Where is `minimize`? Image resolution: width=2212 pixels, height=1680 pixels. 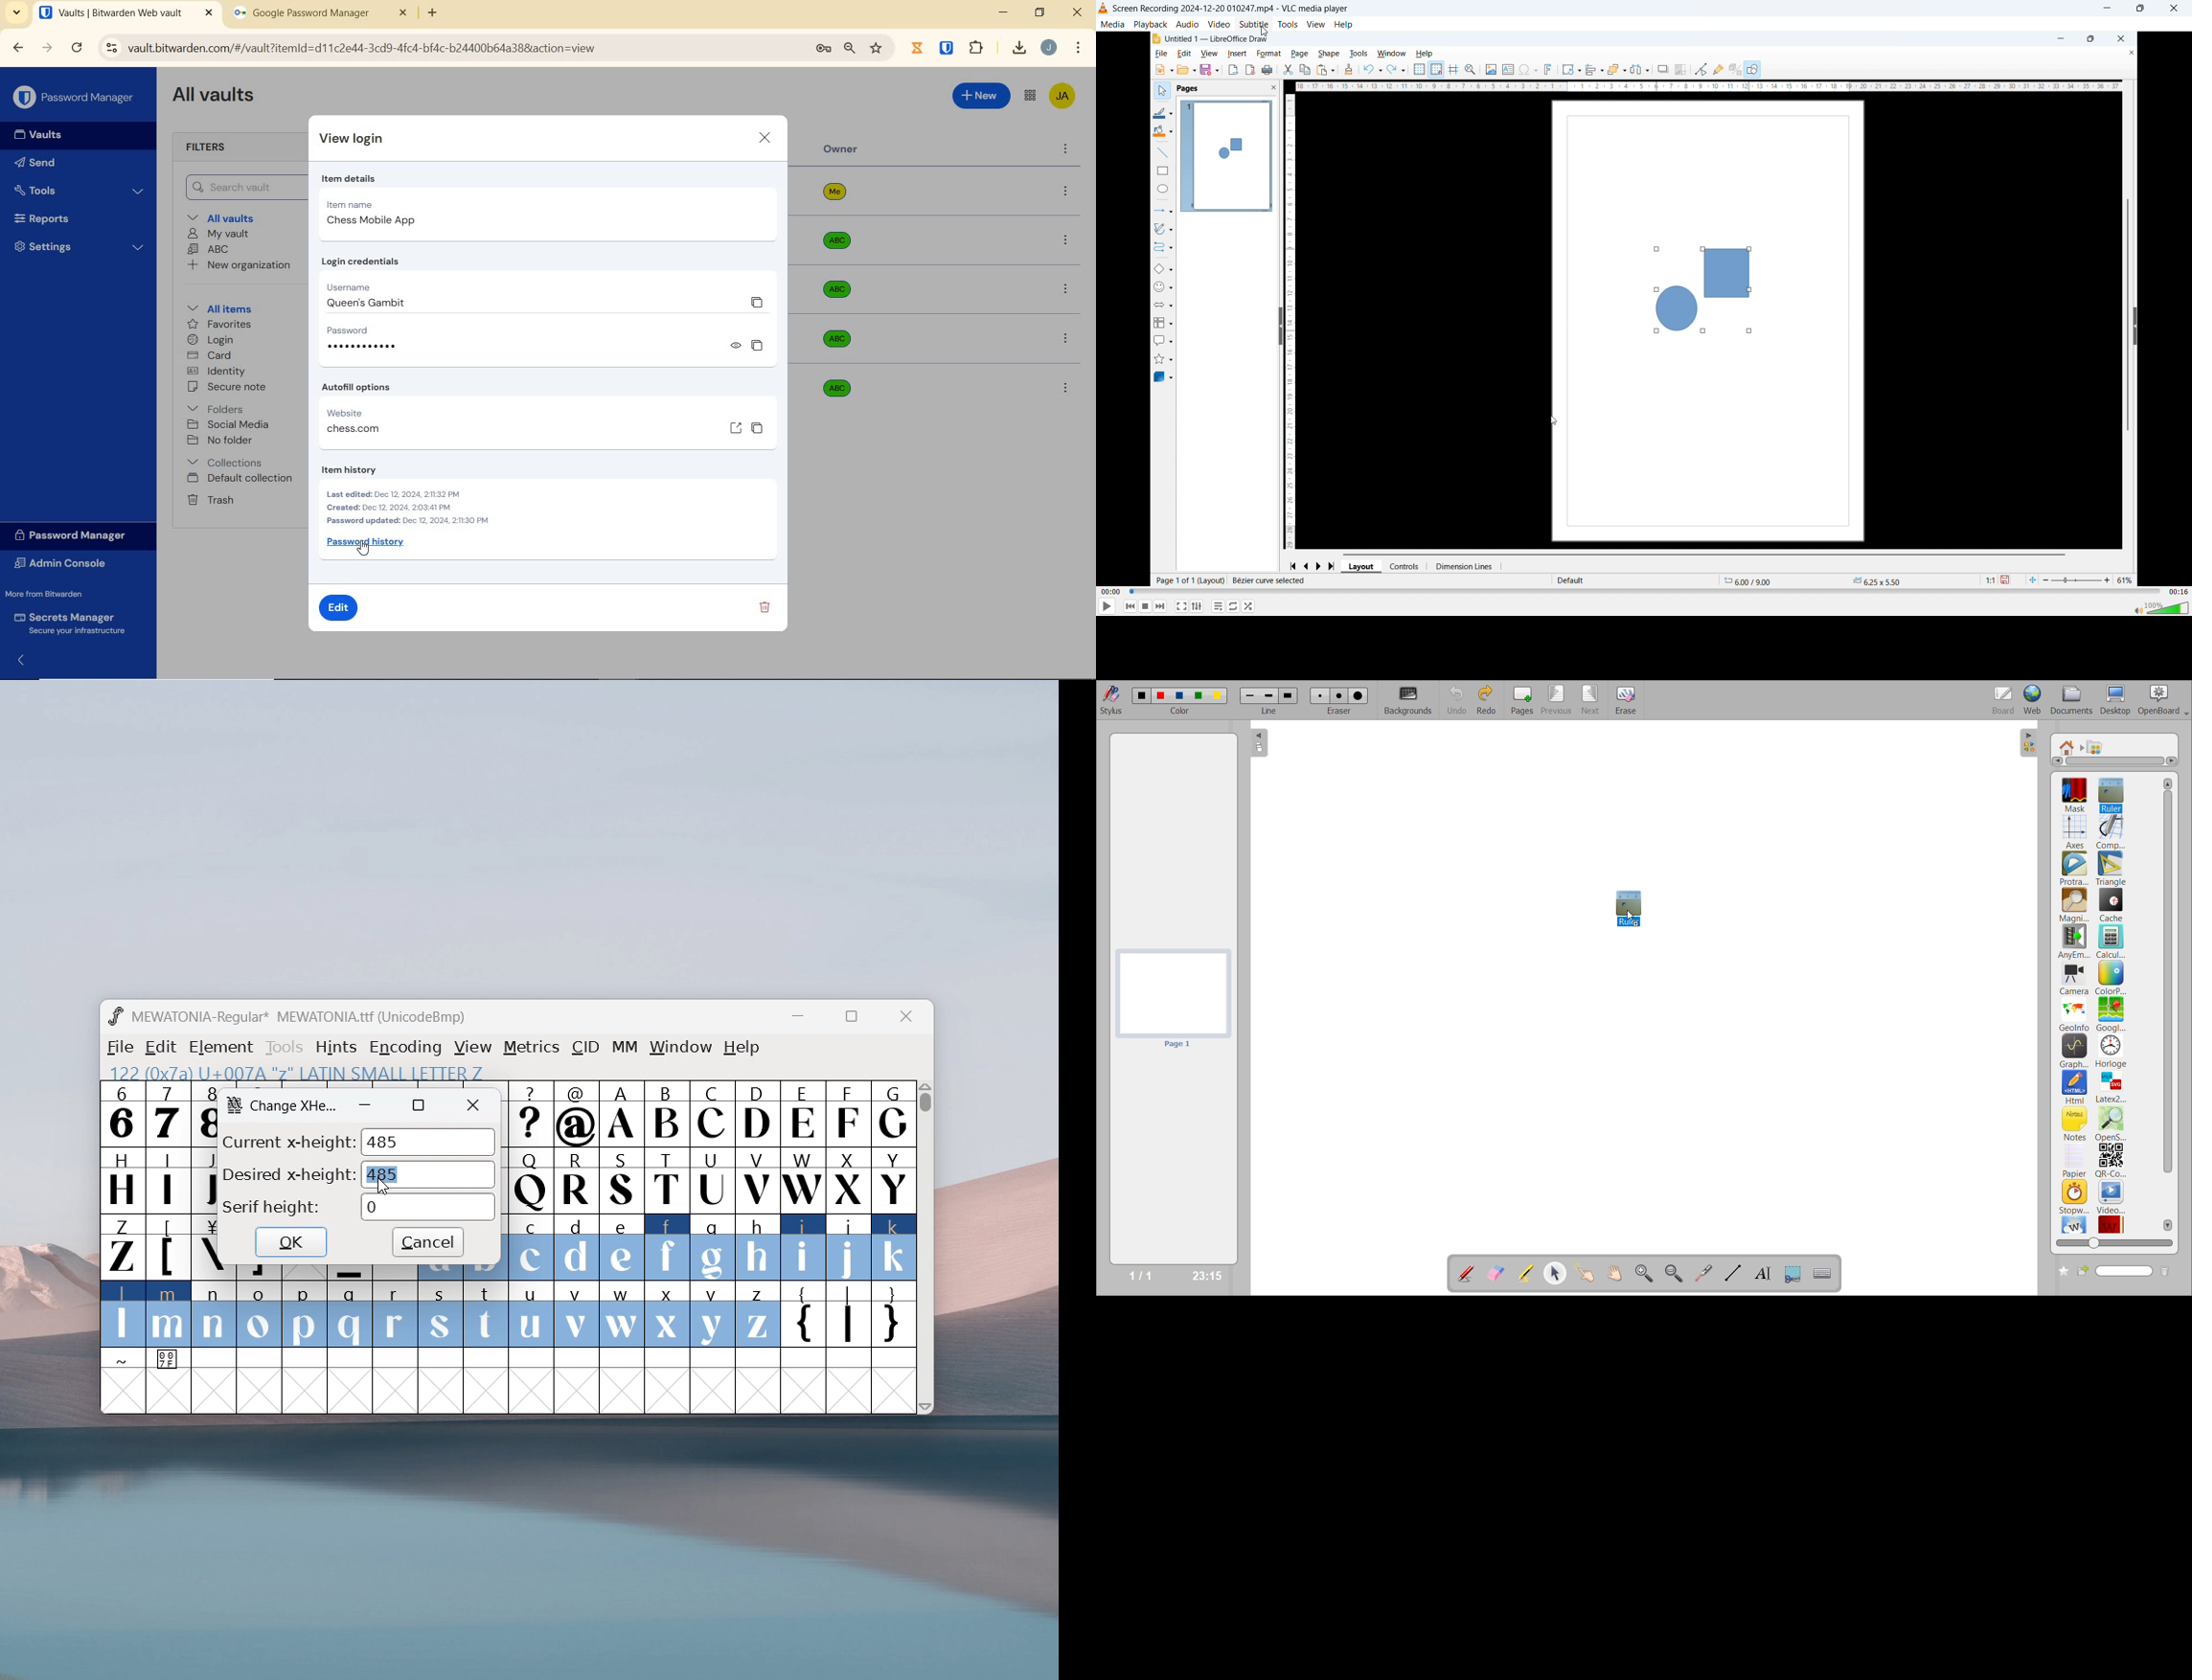
minimize is located at coordinates (1005, 12).